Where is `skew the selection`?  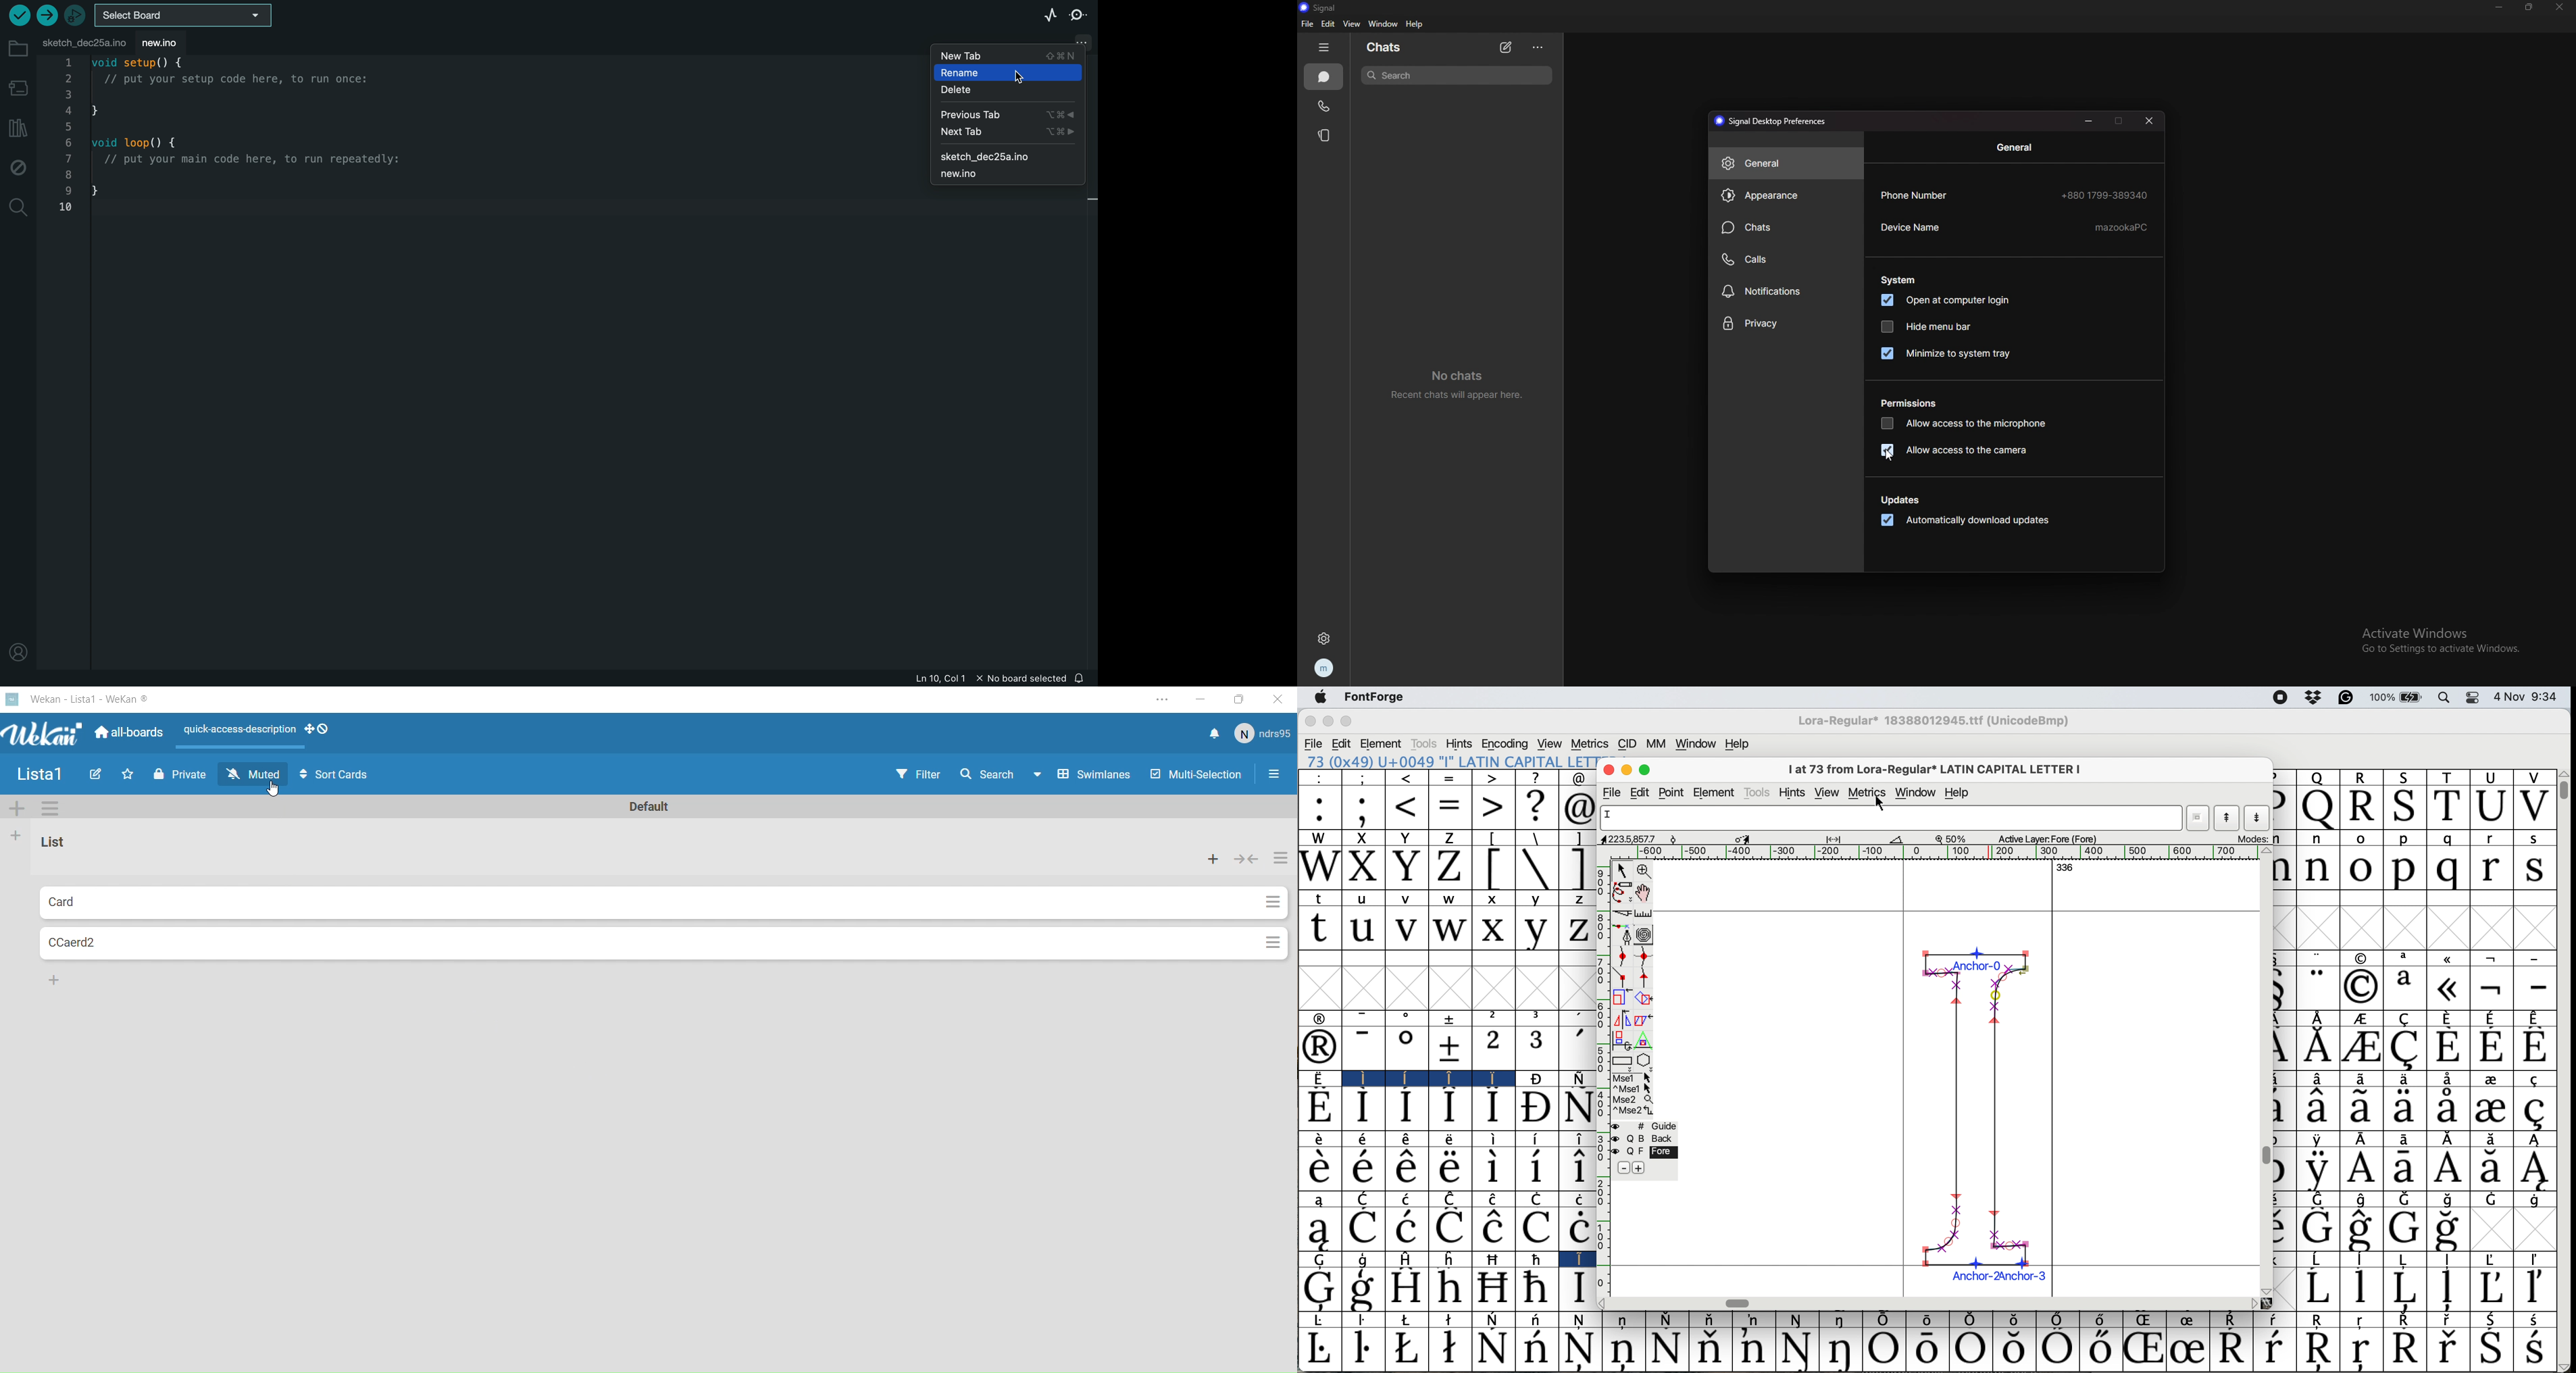 skew the selection is located at coordinates (1643, 1019).